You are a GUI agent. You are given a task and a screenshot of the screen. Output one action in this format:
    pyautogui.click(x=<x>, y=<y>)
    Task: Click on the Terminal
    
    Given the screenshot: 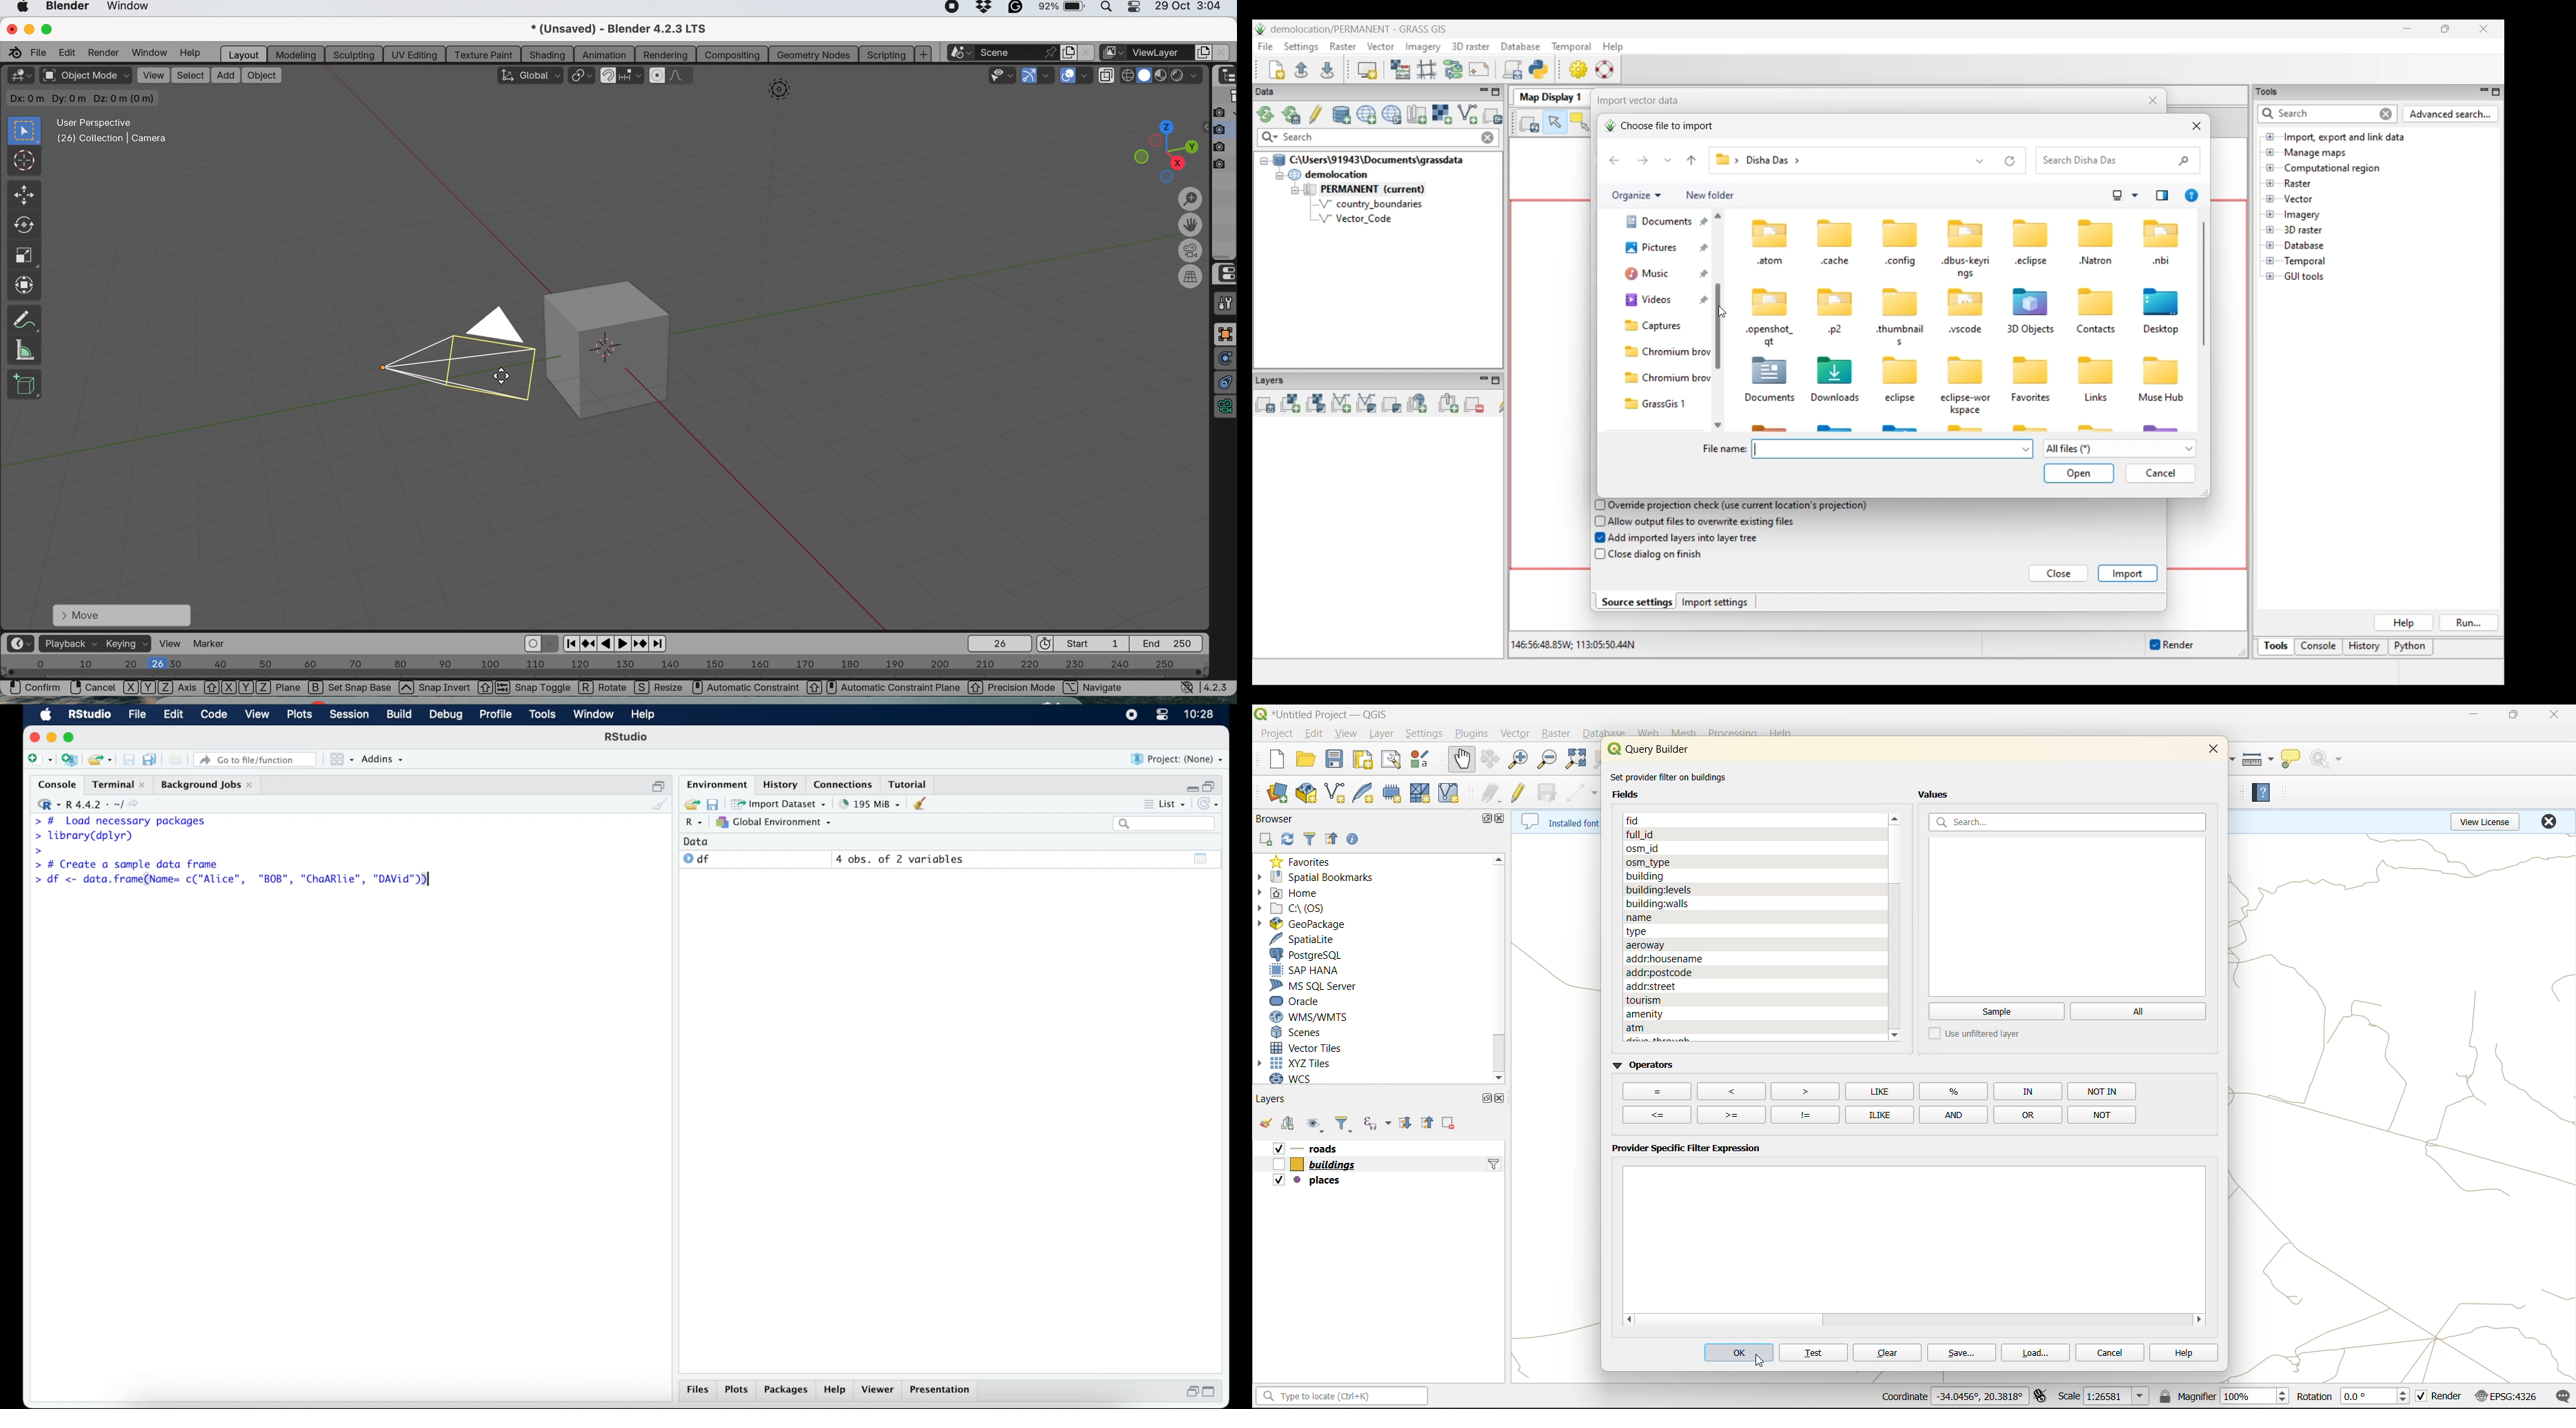 What is the action you would take?
    pyautogui.click(x=115, y=784)
    